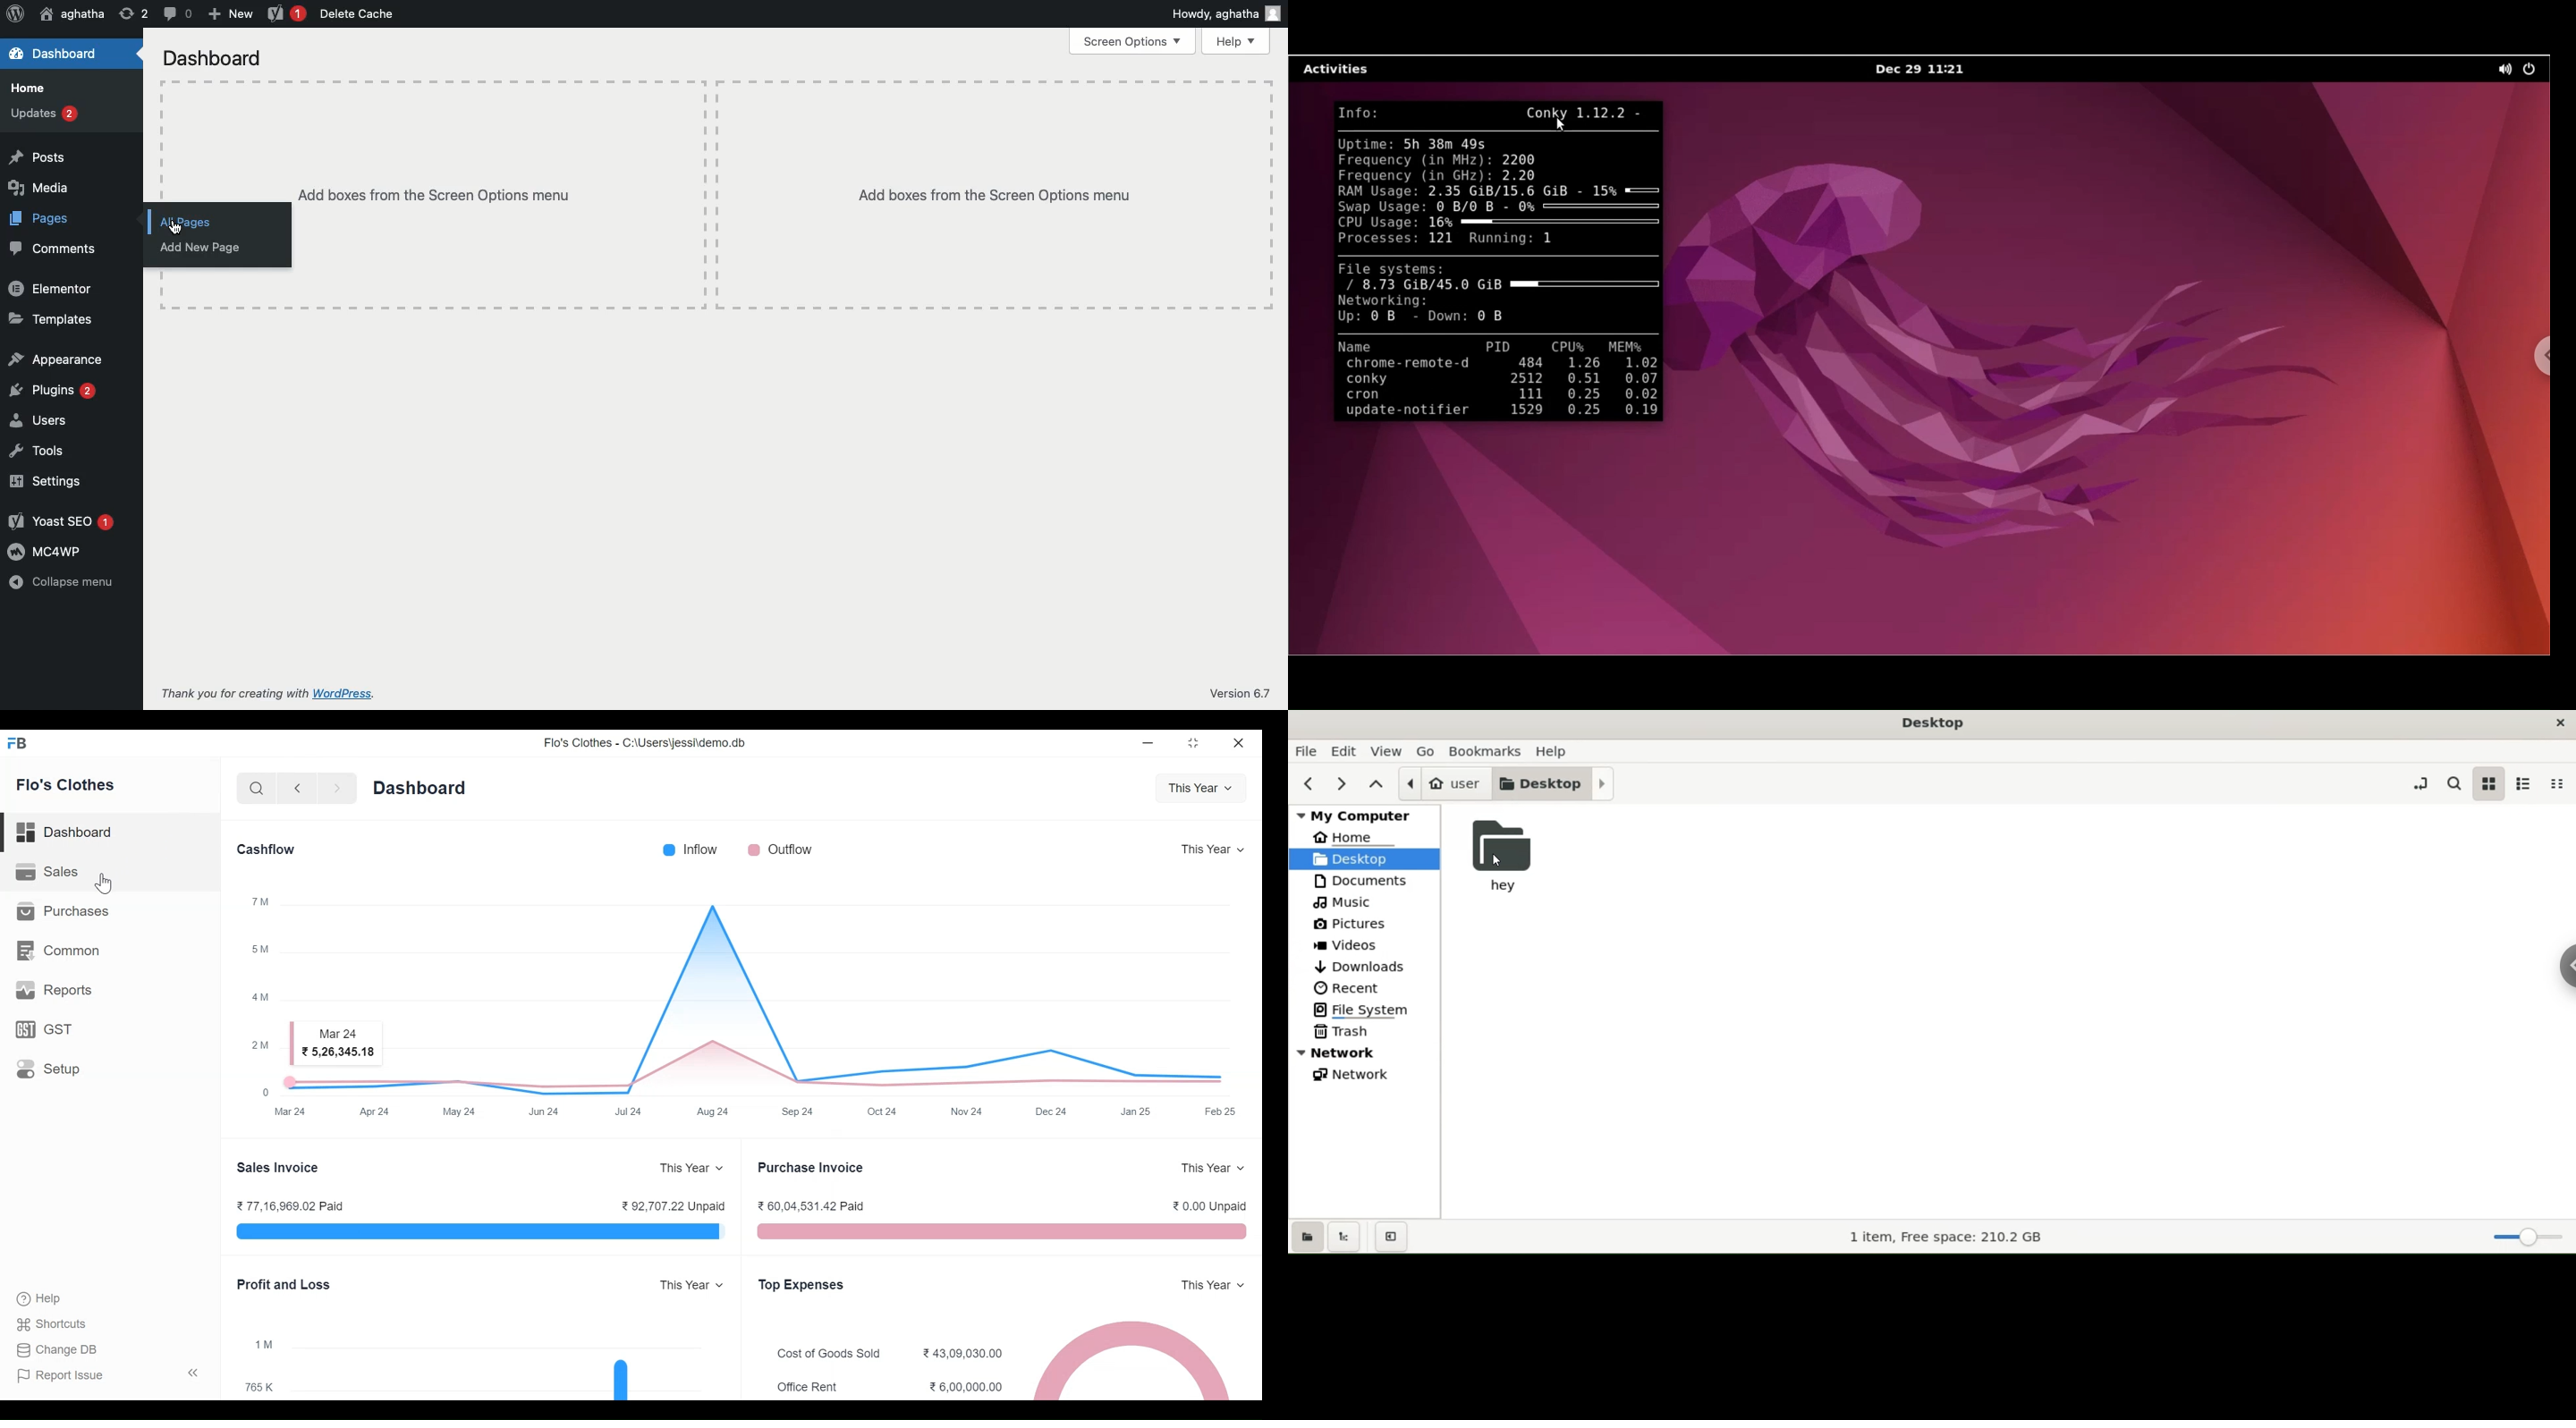 Image resolution: width=2576 pixels, height=1428 pixels. What do you see at coordinates (1240, 744) in the screenshot?
I see `Close` at bounding box center [1240, 744].